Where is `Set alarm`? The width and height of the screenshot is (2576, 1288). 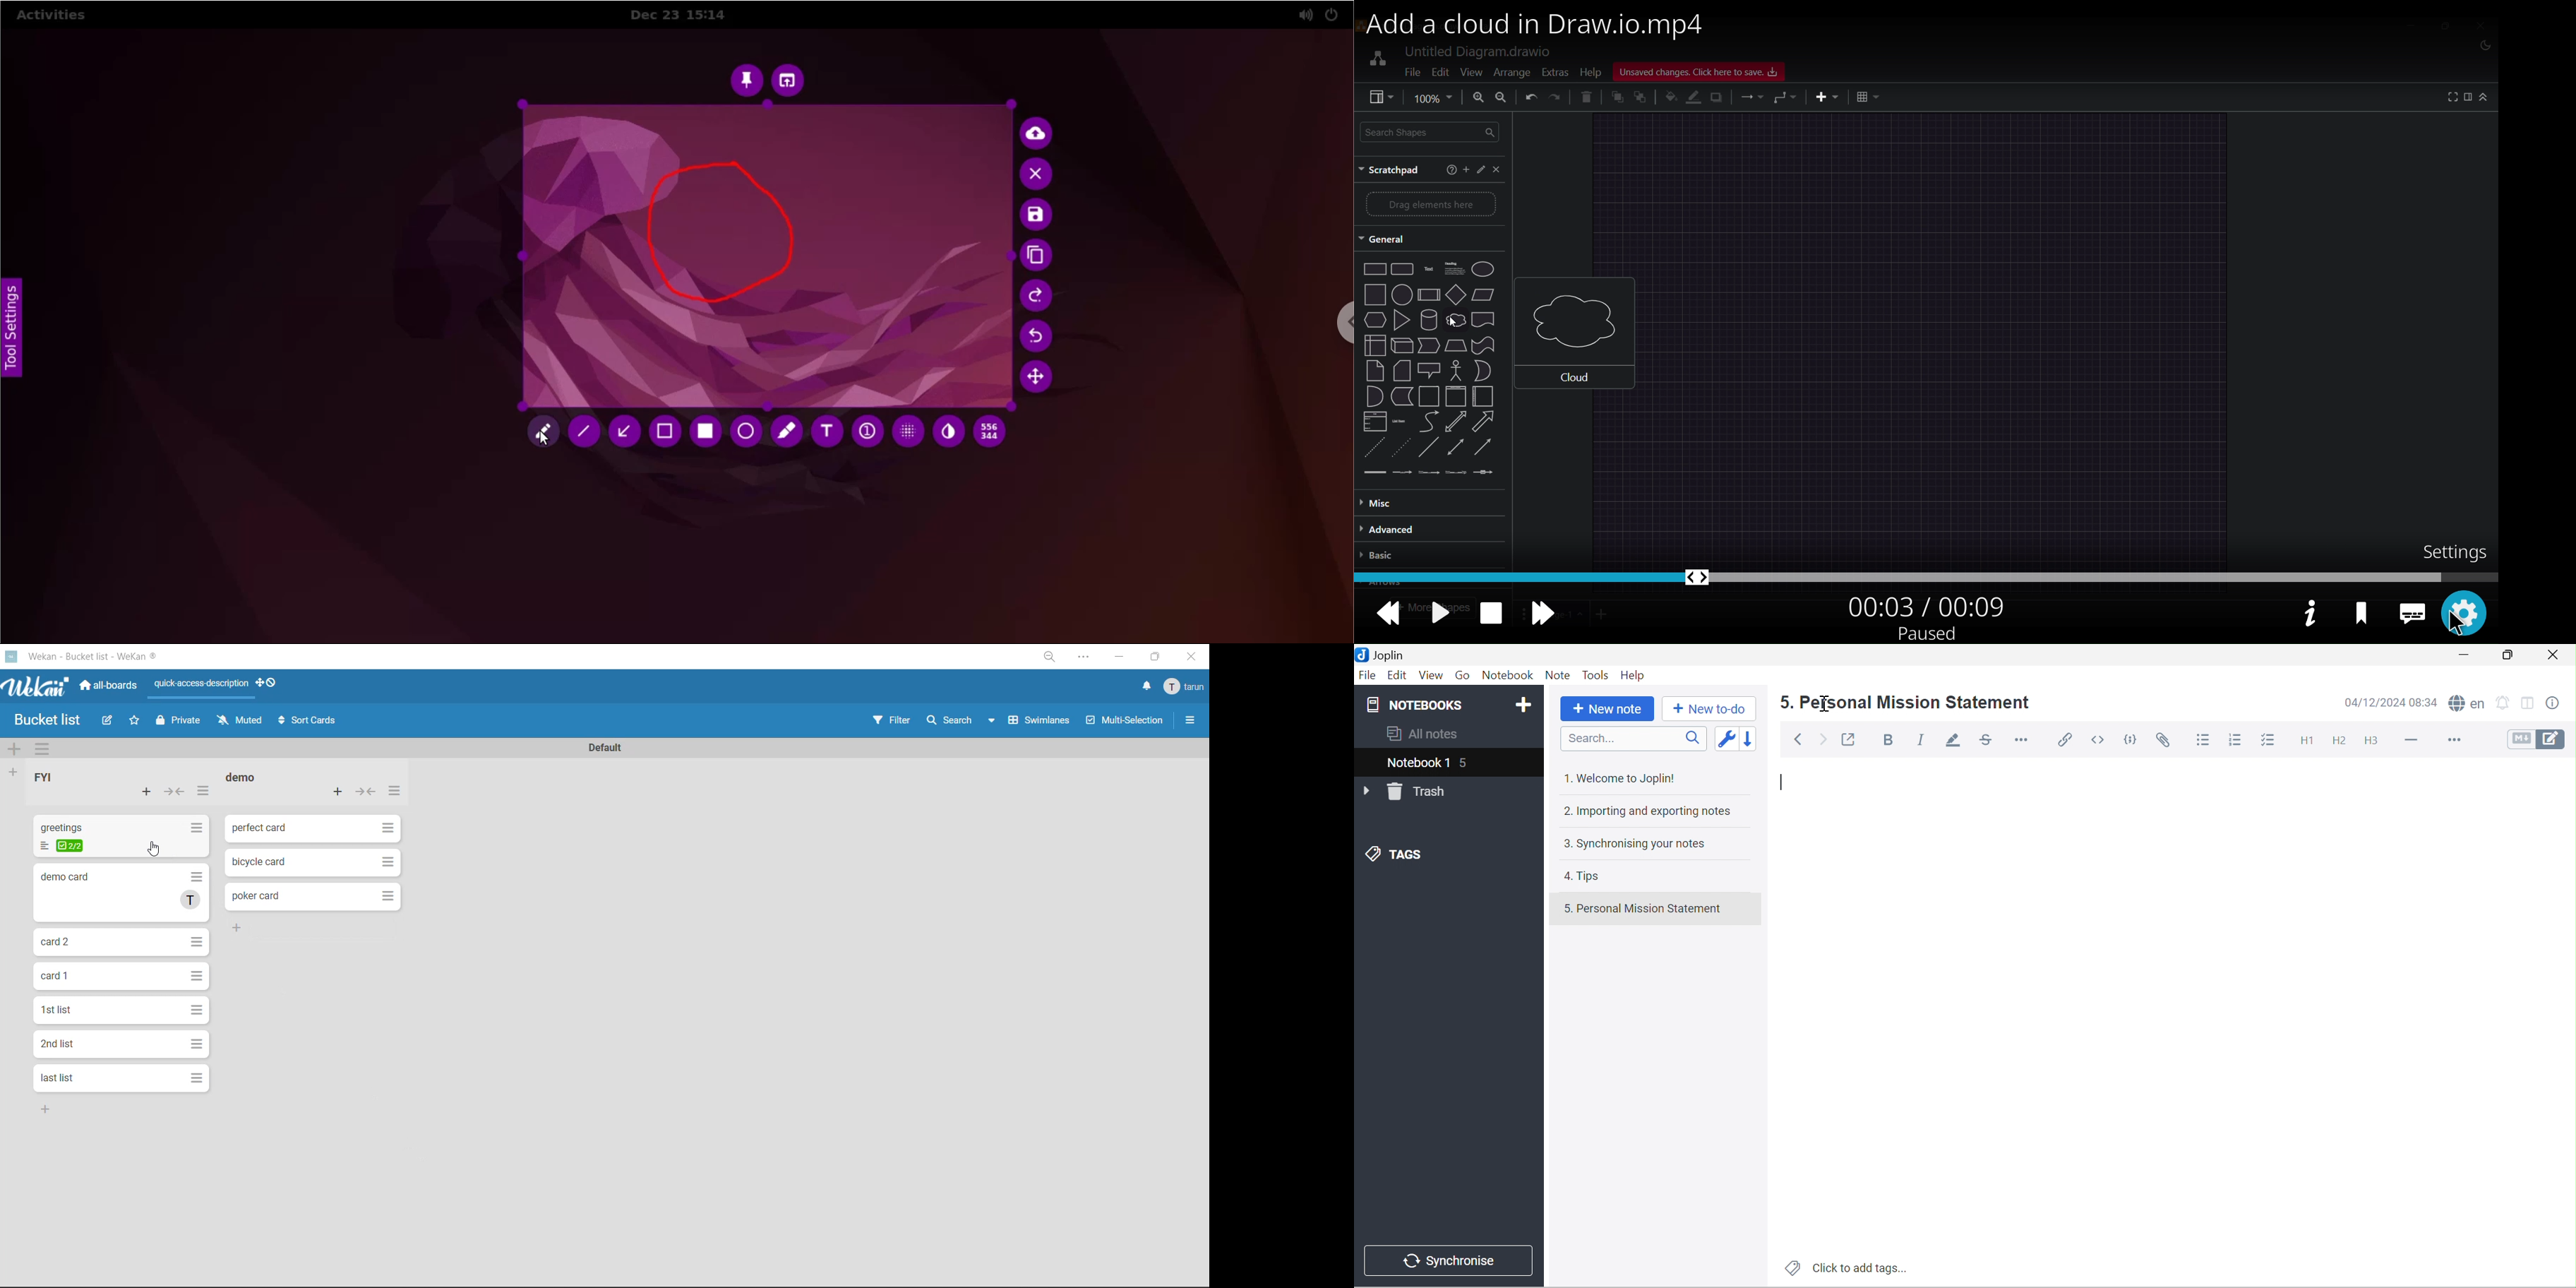
Set alarm is located at coordinates (2505, 704).